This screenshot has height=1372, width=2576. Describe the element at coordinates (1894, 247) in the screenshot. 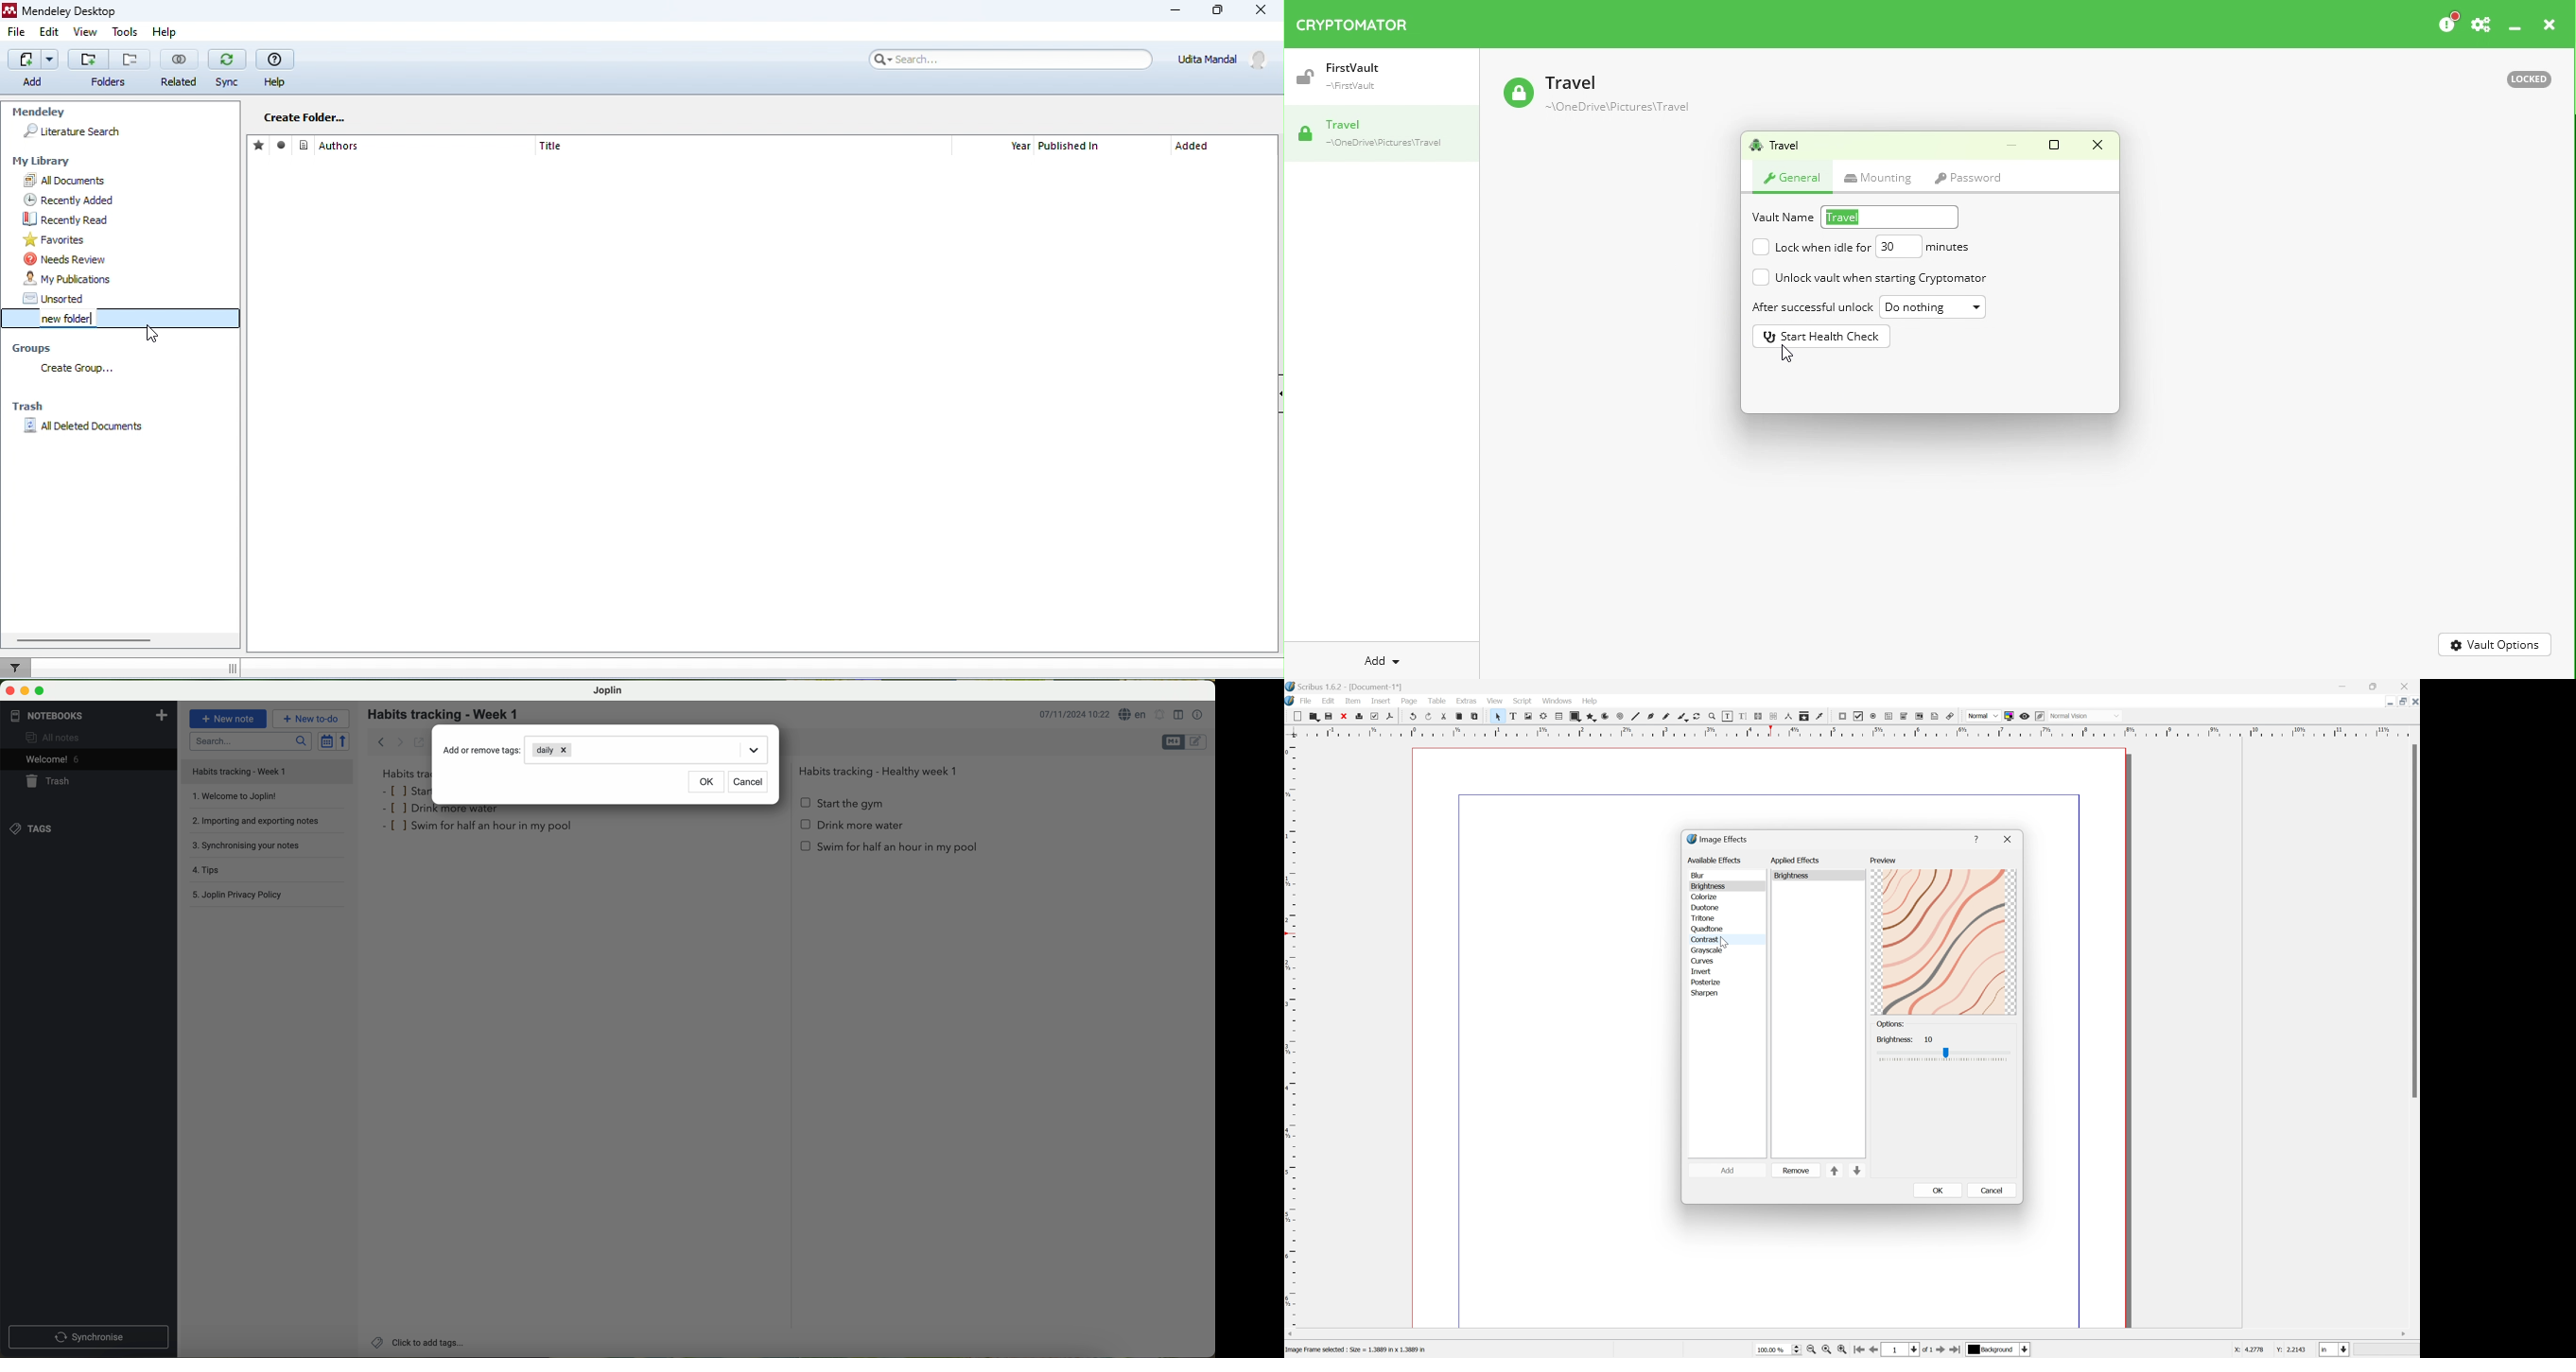

I see `30` at that location.